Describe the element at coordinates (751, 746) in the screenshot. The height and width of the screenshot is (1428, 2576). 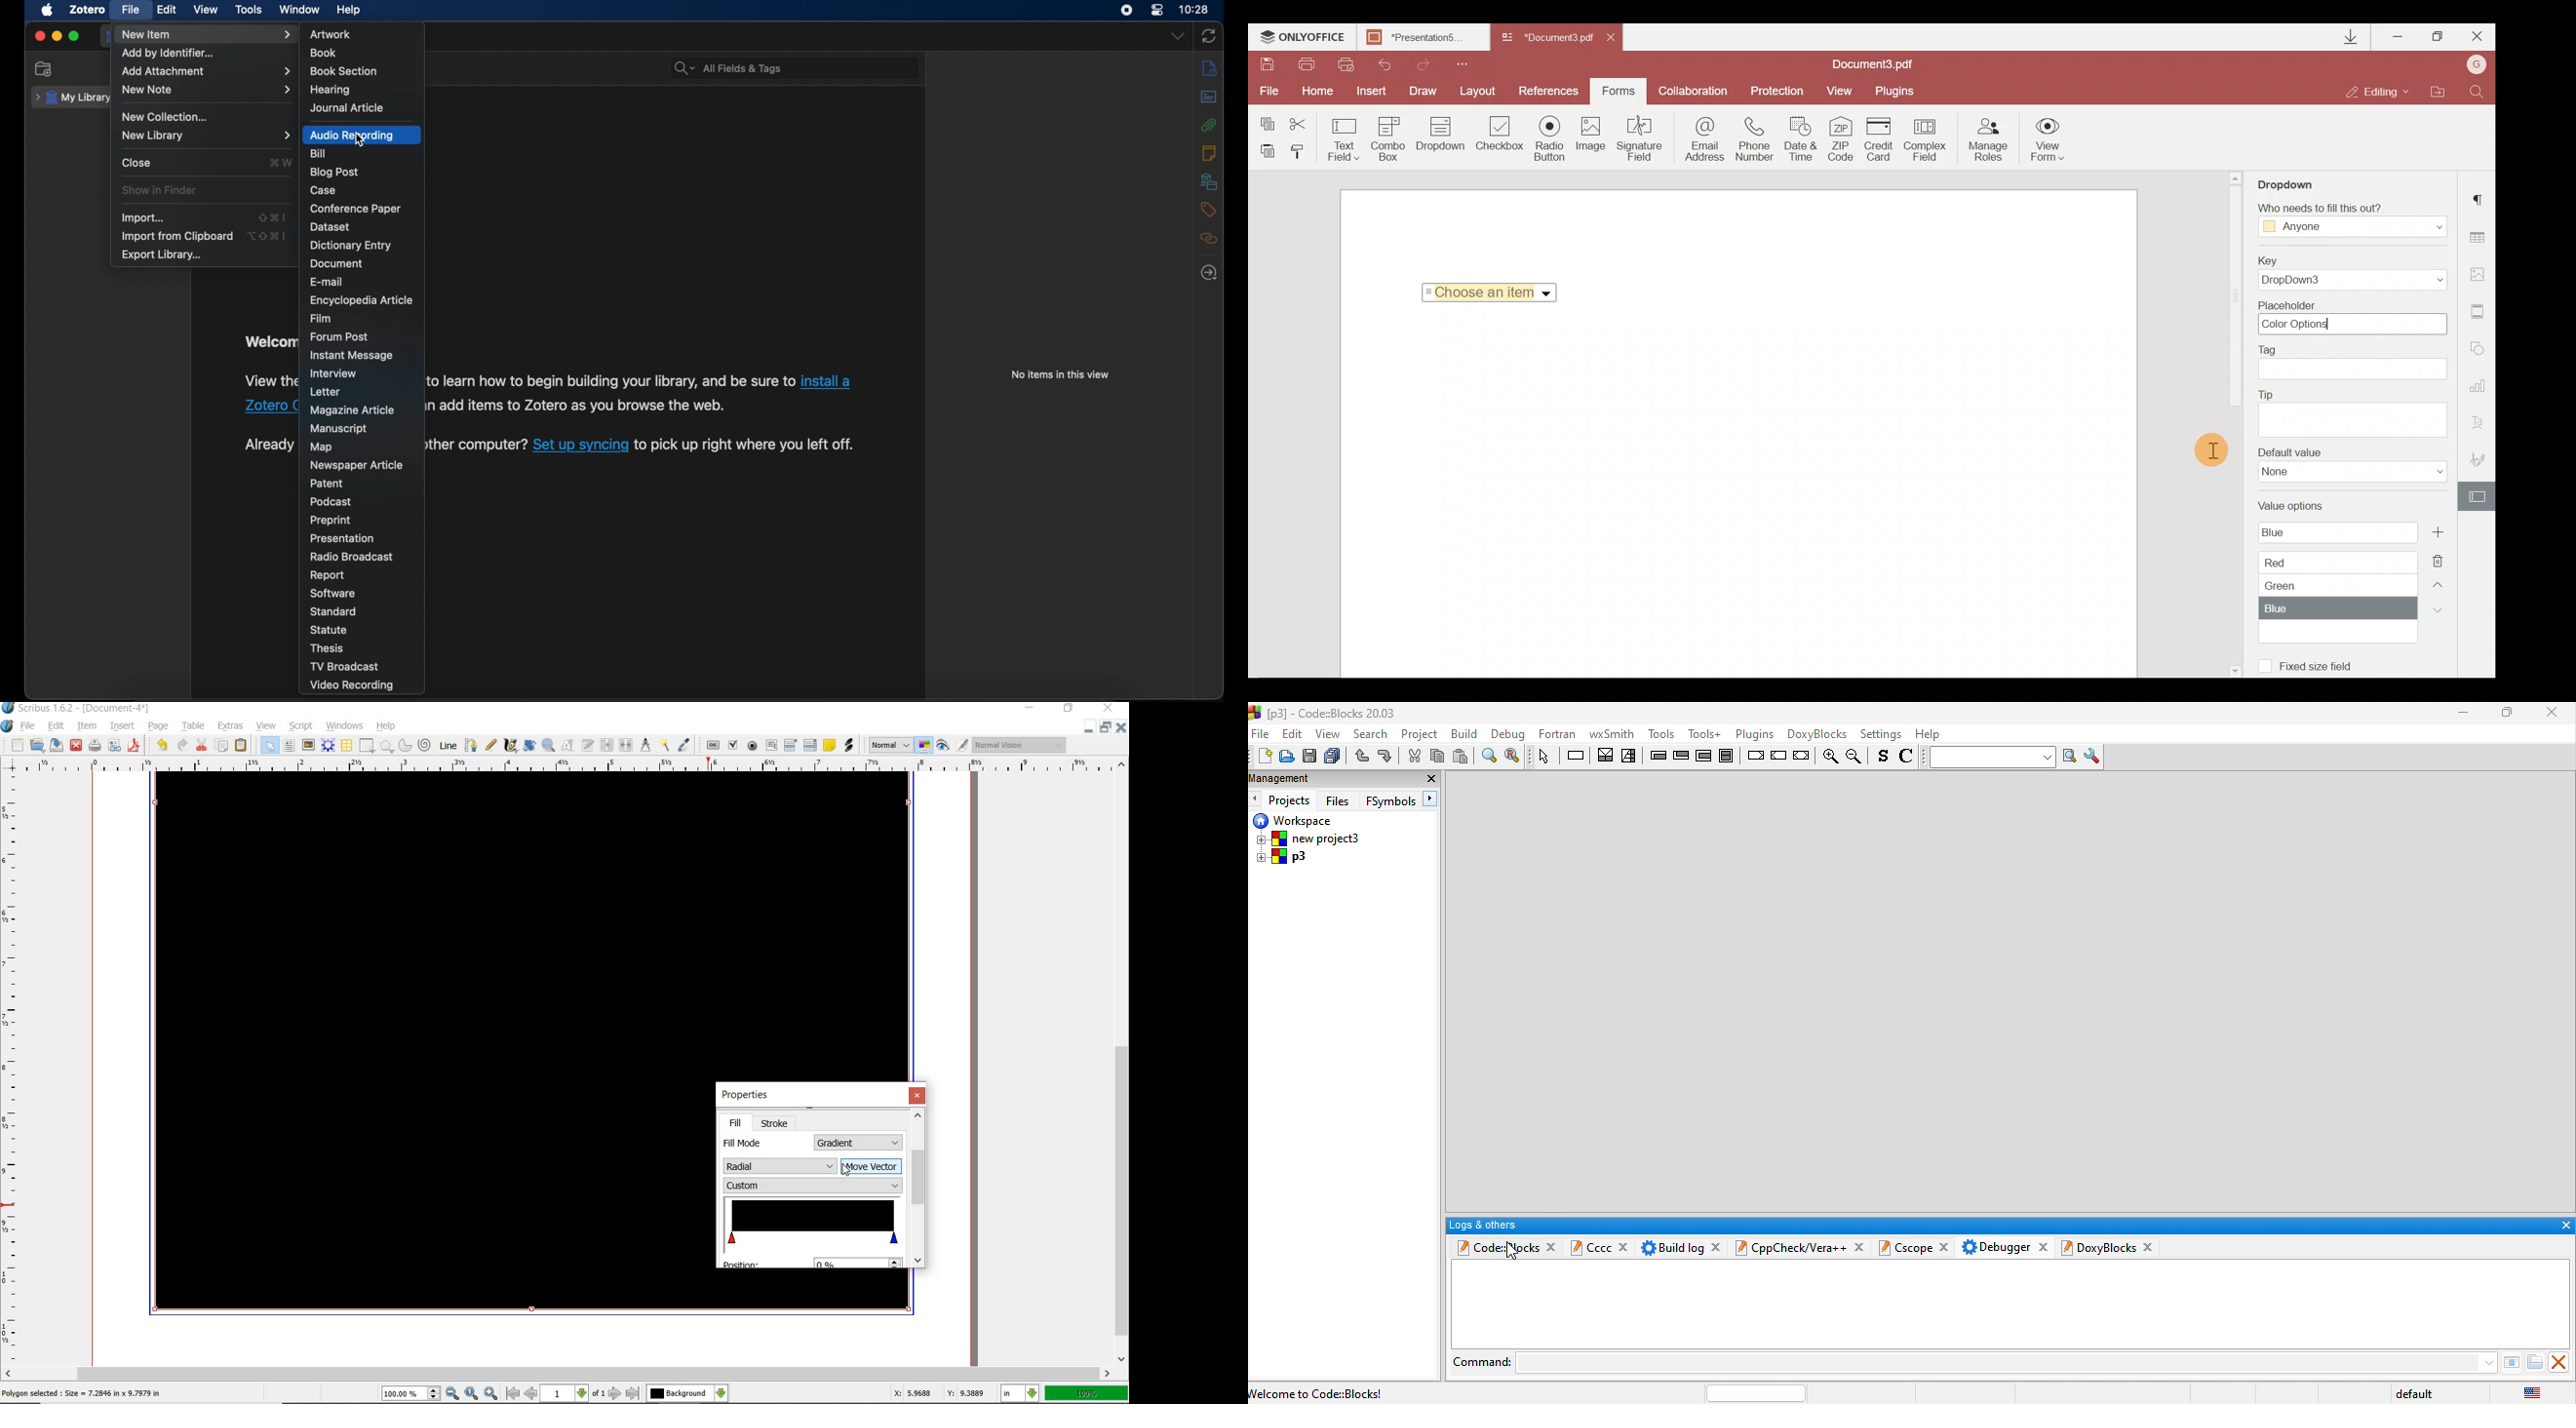
I see `pdf radio button` at that location.